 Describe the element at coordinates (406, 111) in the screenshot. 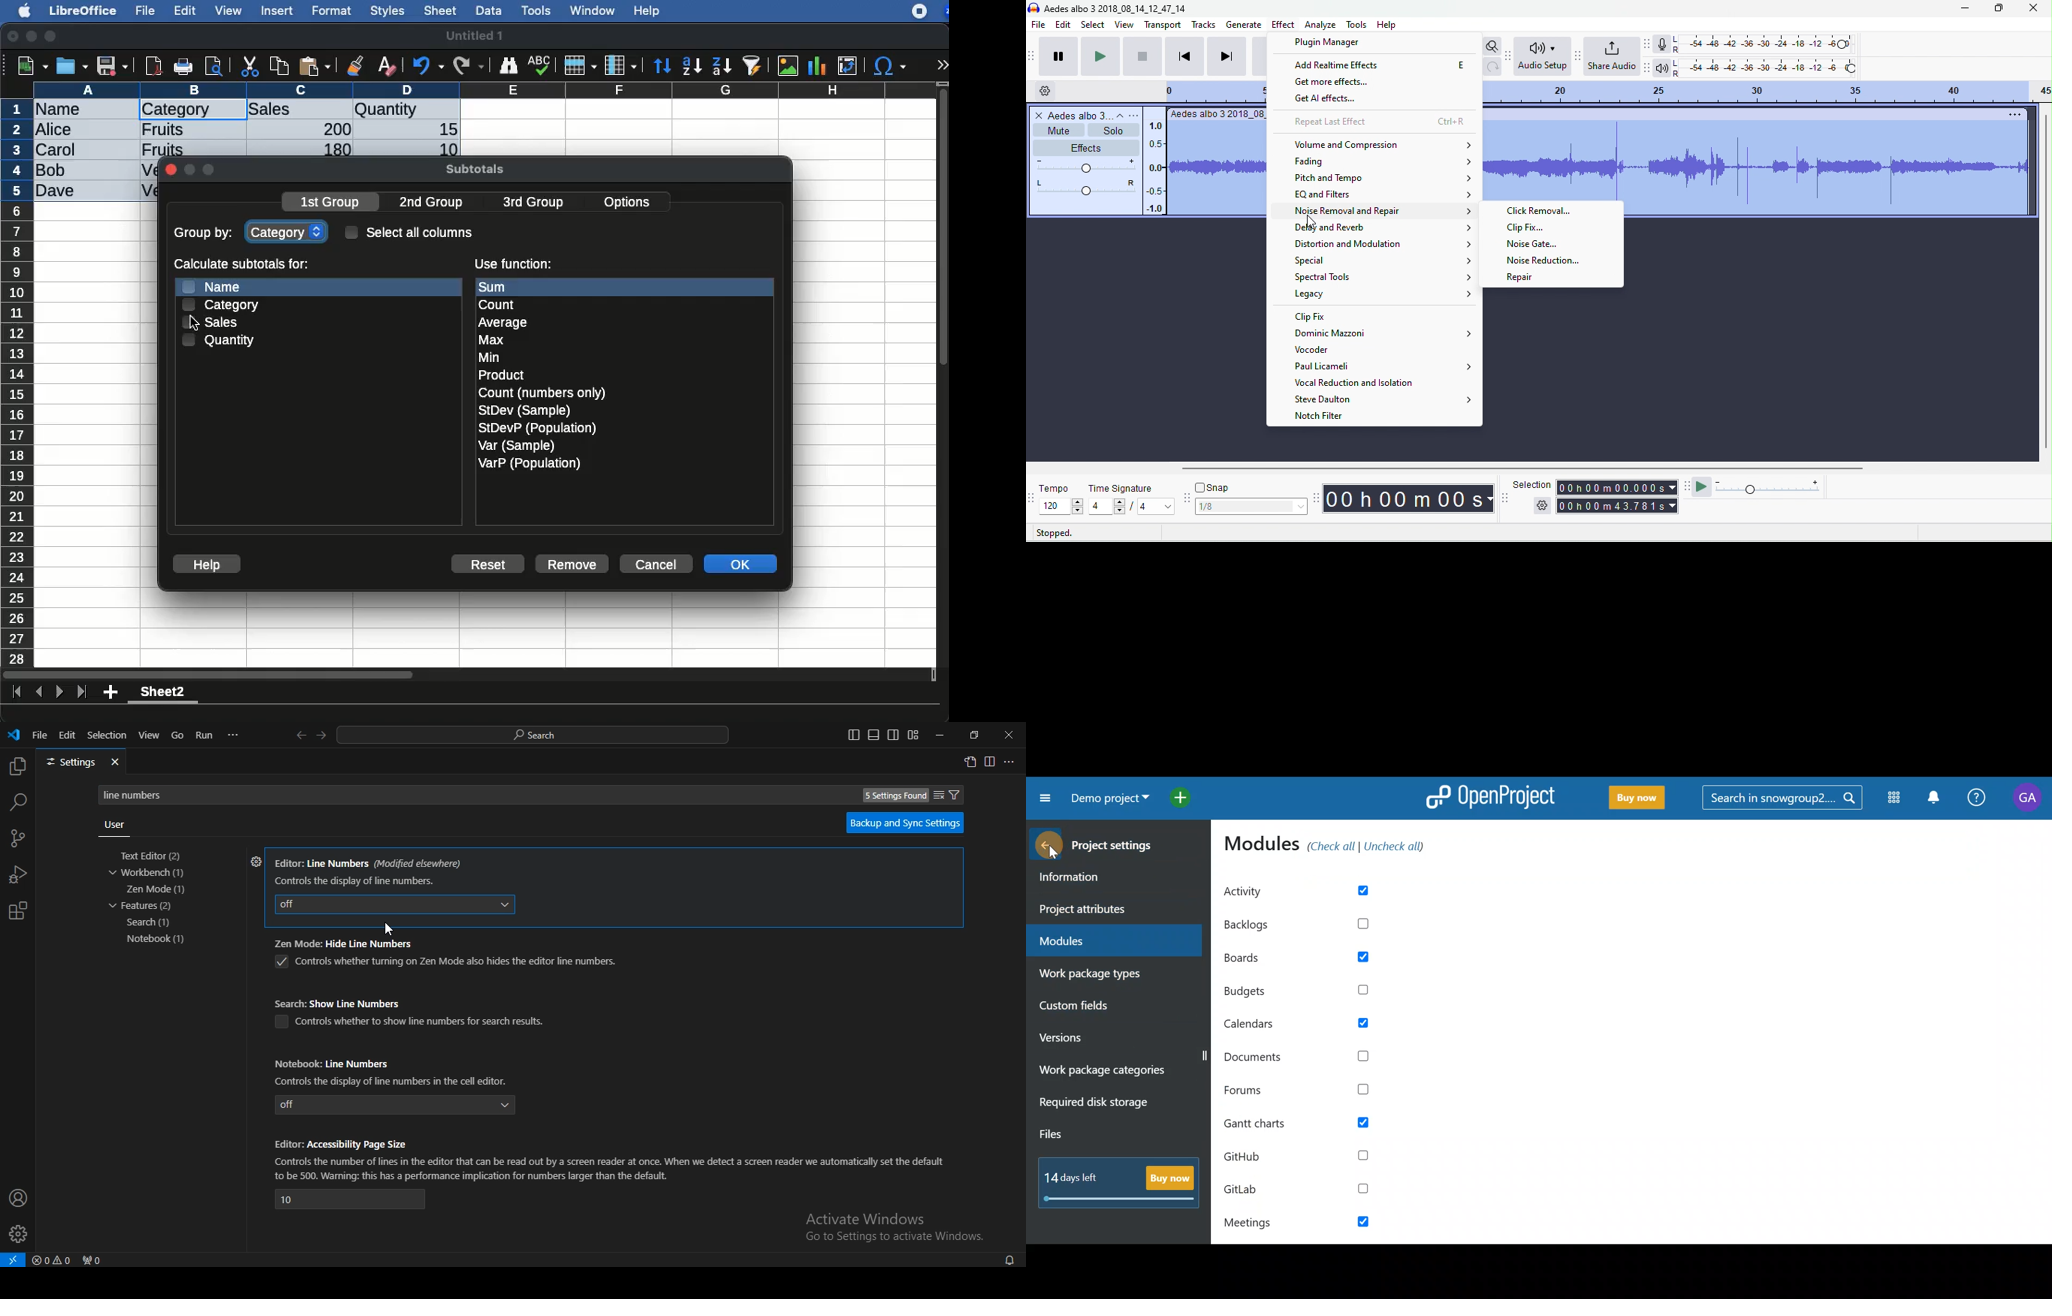

I see `quantity` at that location.